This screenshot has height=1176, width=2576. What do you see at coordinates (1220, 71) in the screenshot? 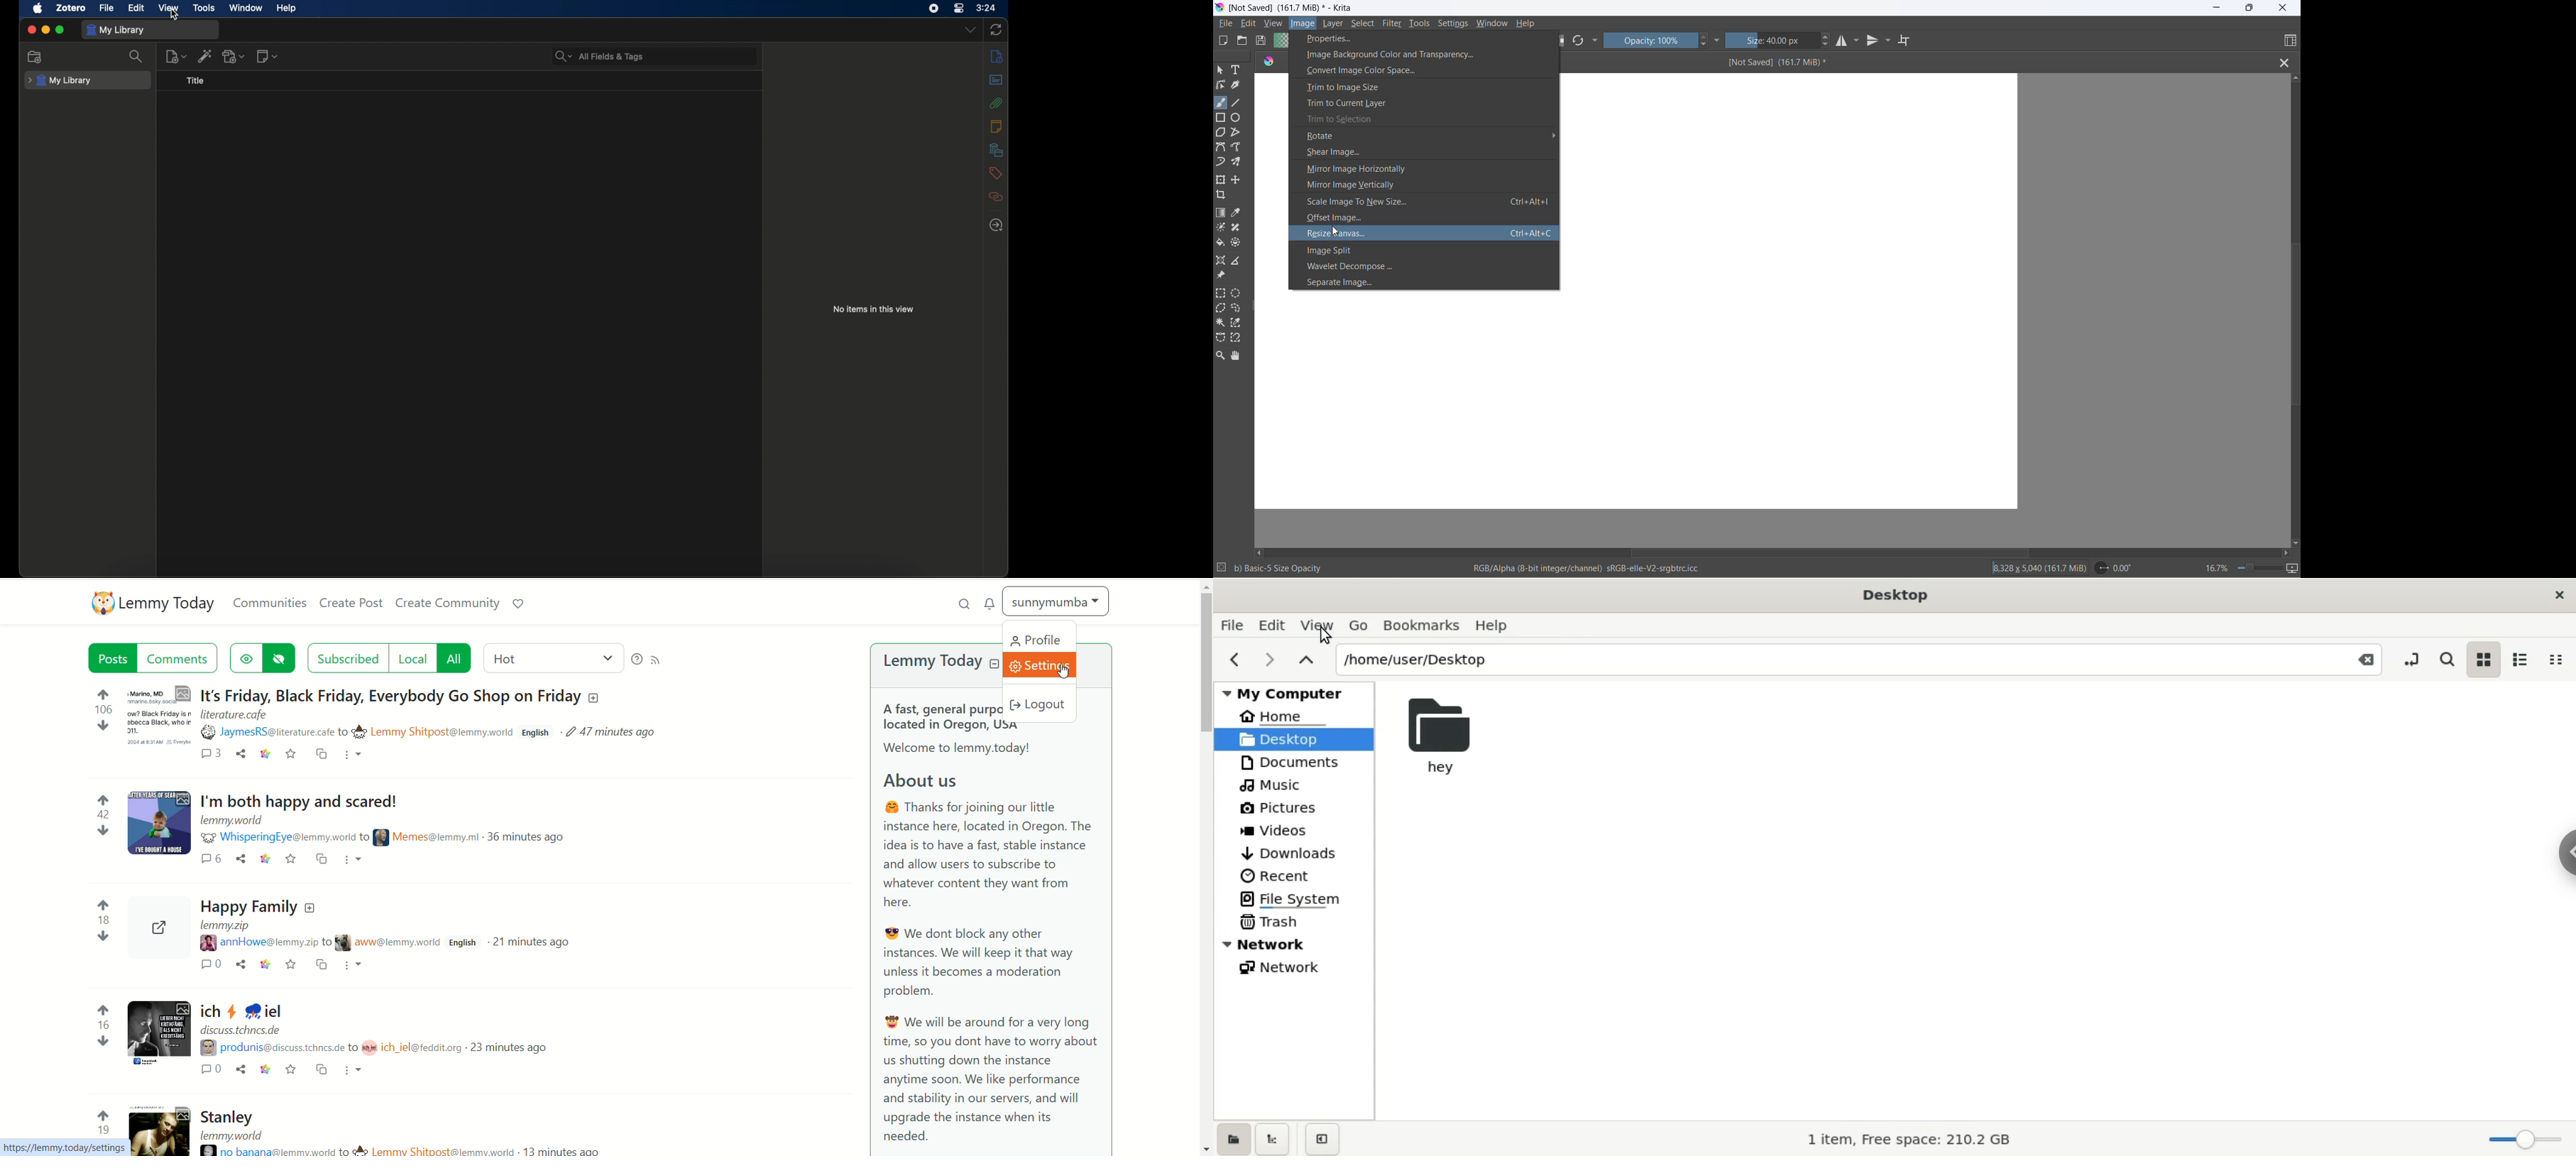
I see `select shape tool` at bounding box center [1220, 71].